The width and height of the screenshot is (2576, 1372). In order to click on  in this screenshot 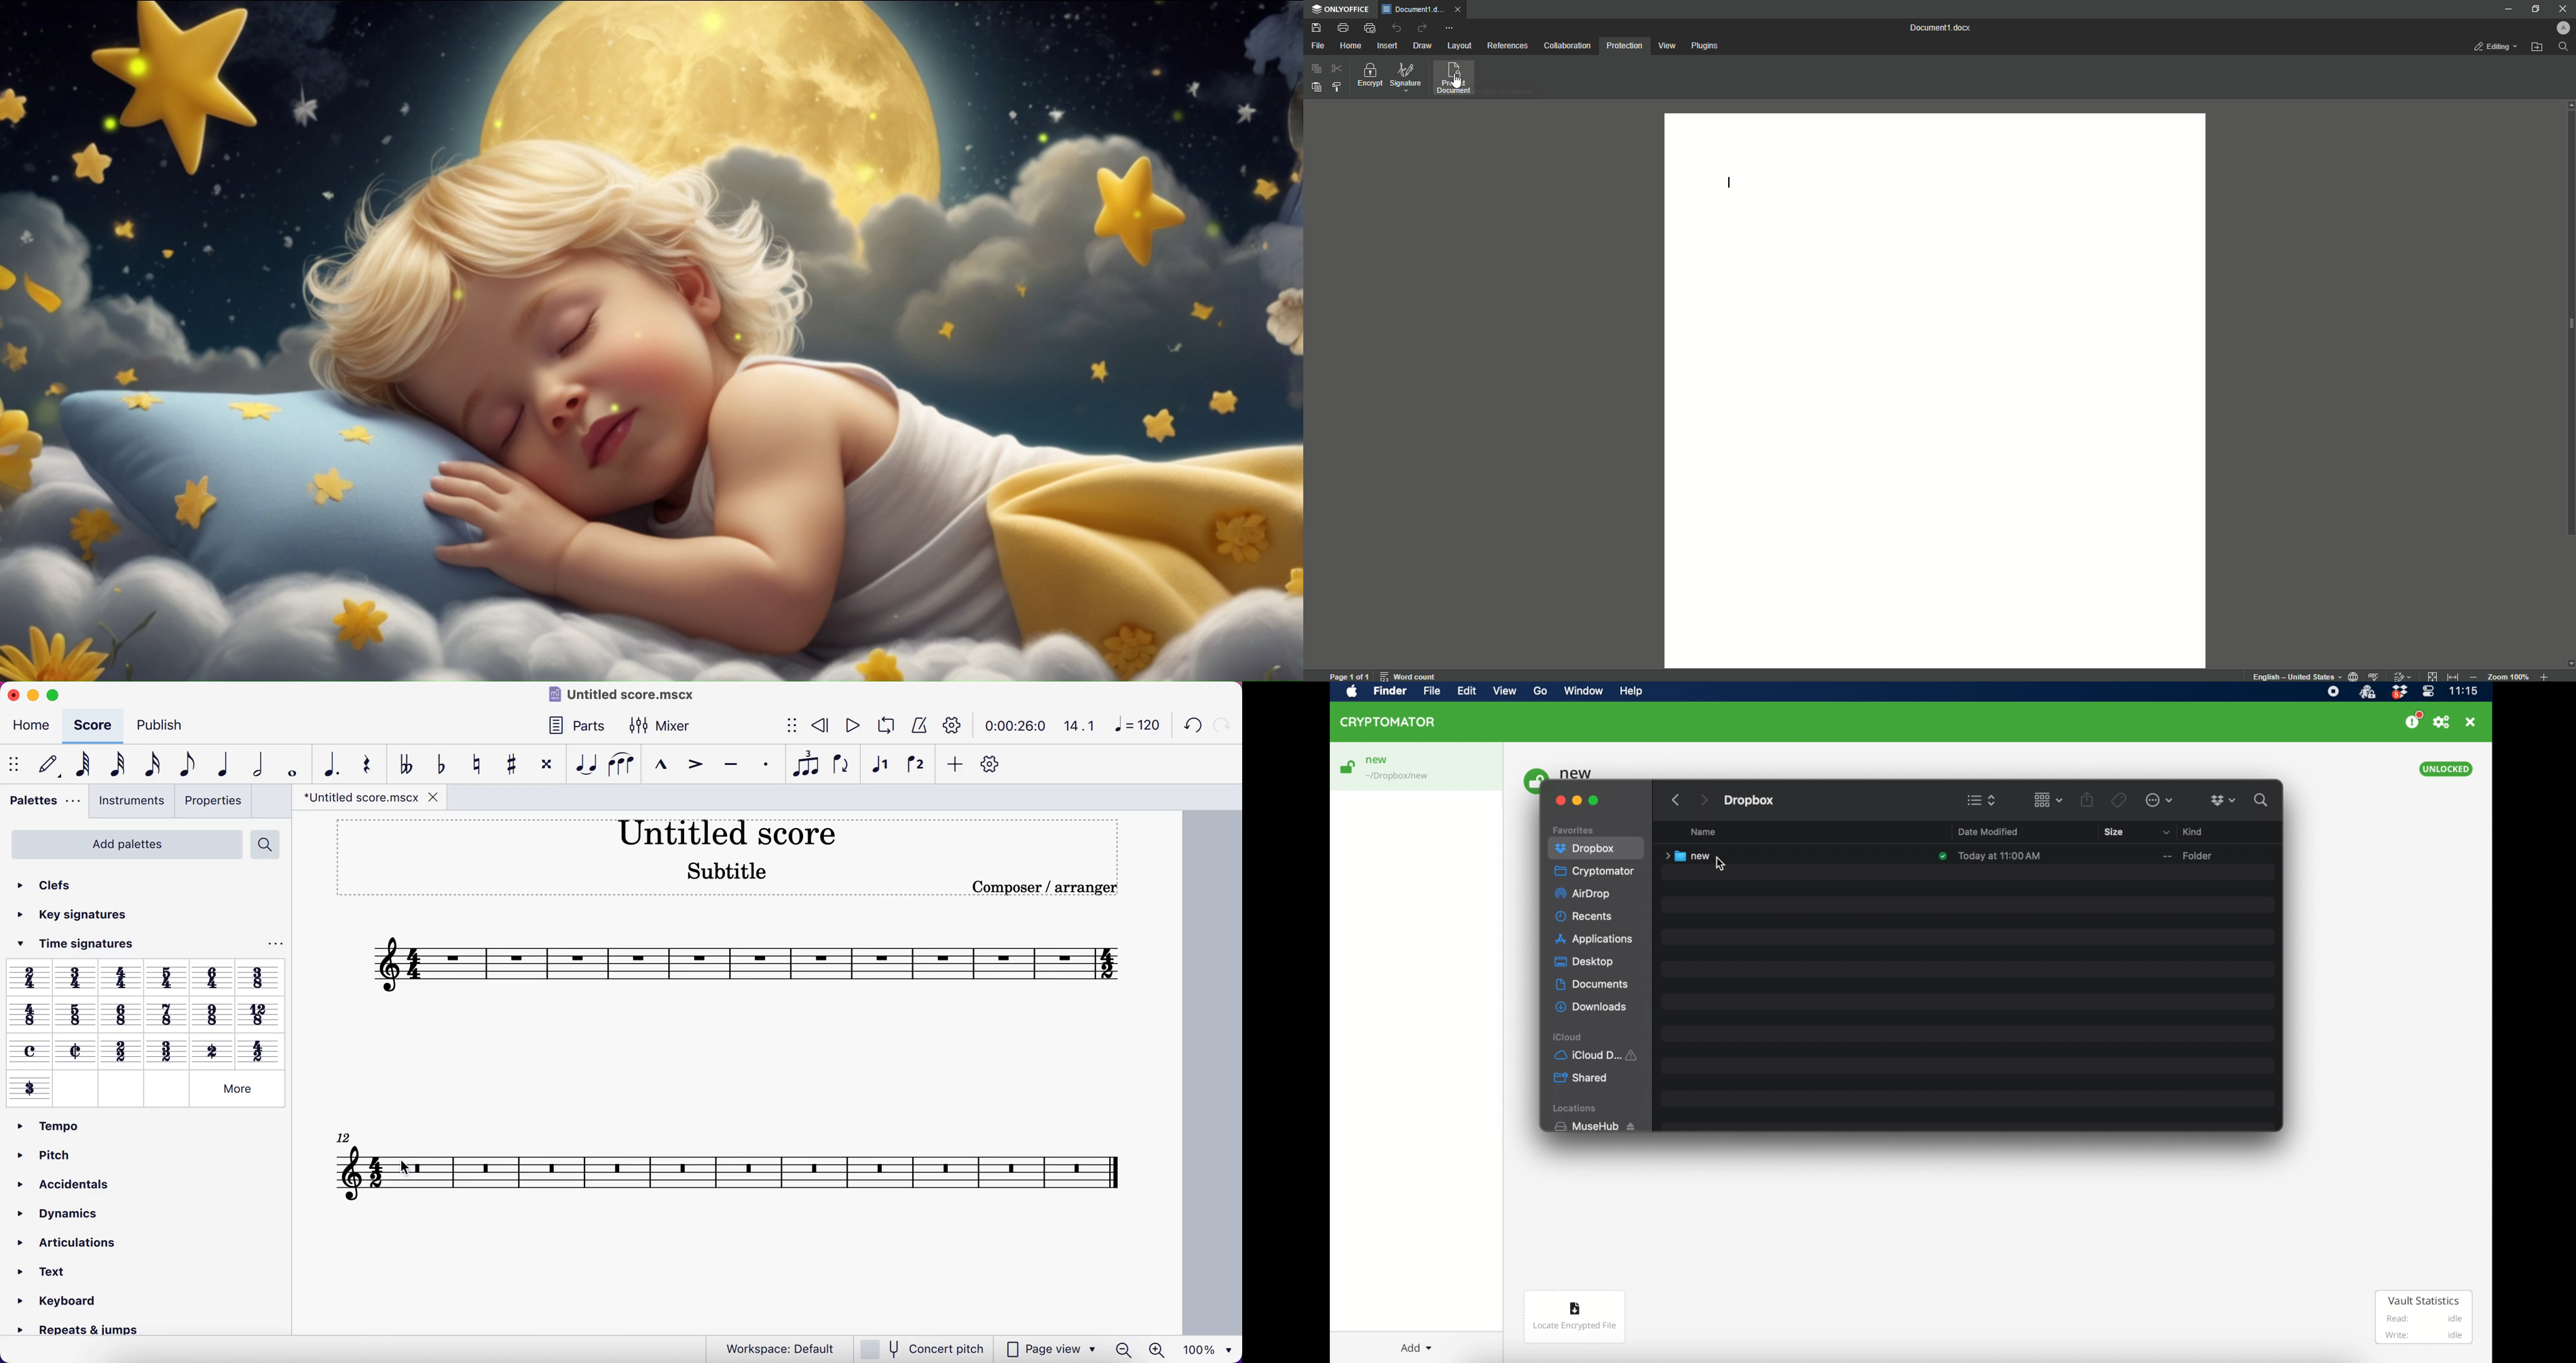, I will do `click(212, 1011)`.